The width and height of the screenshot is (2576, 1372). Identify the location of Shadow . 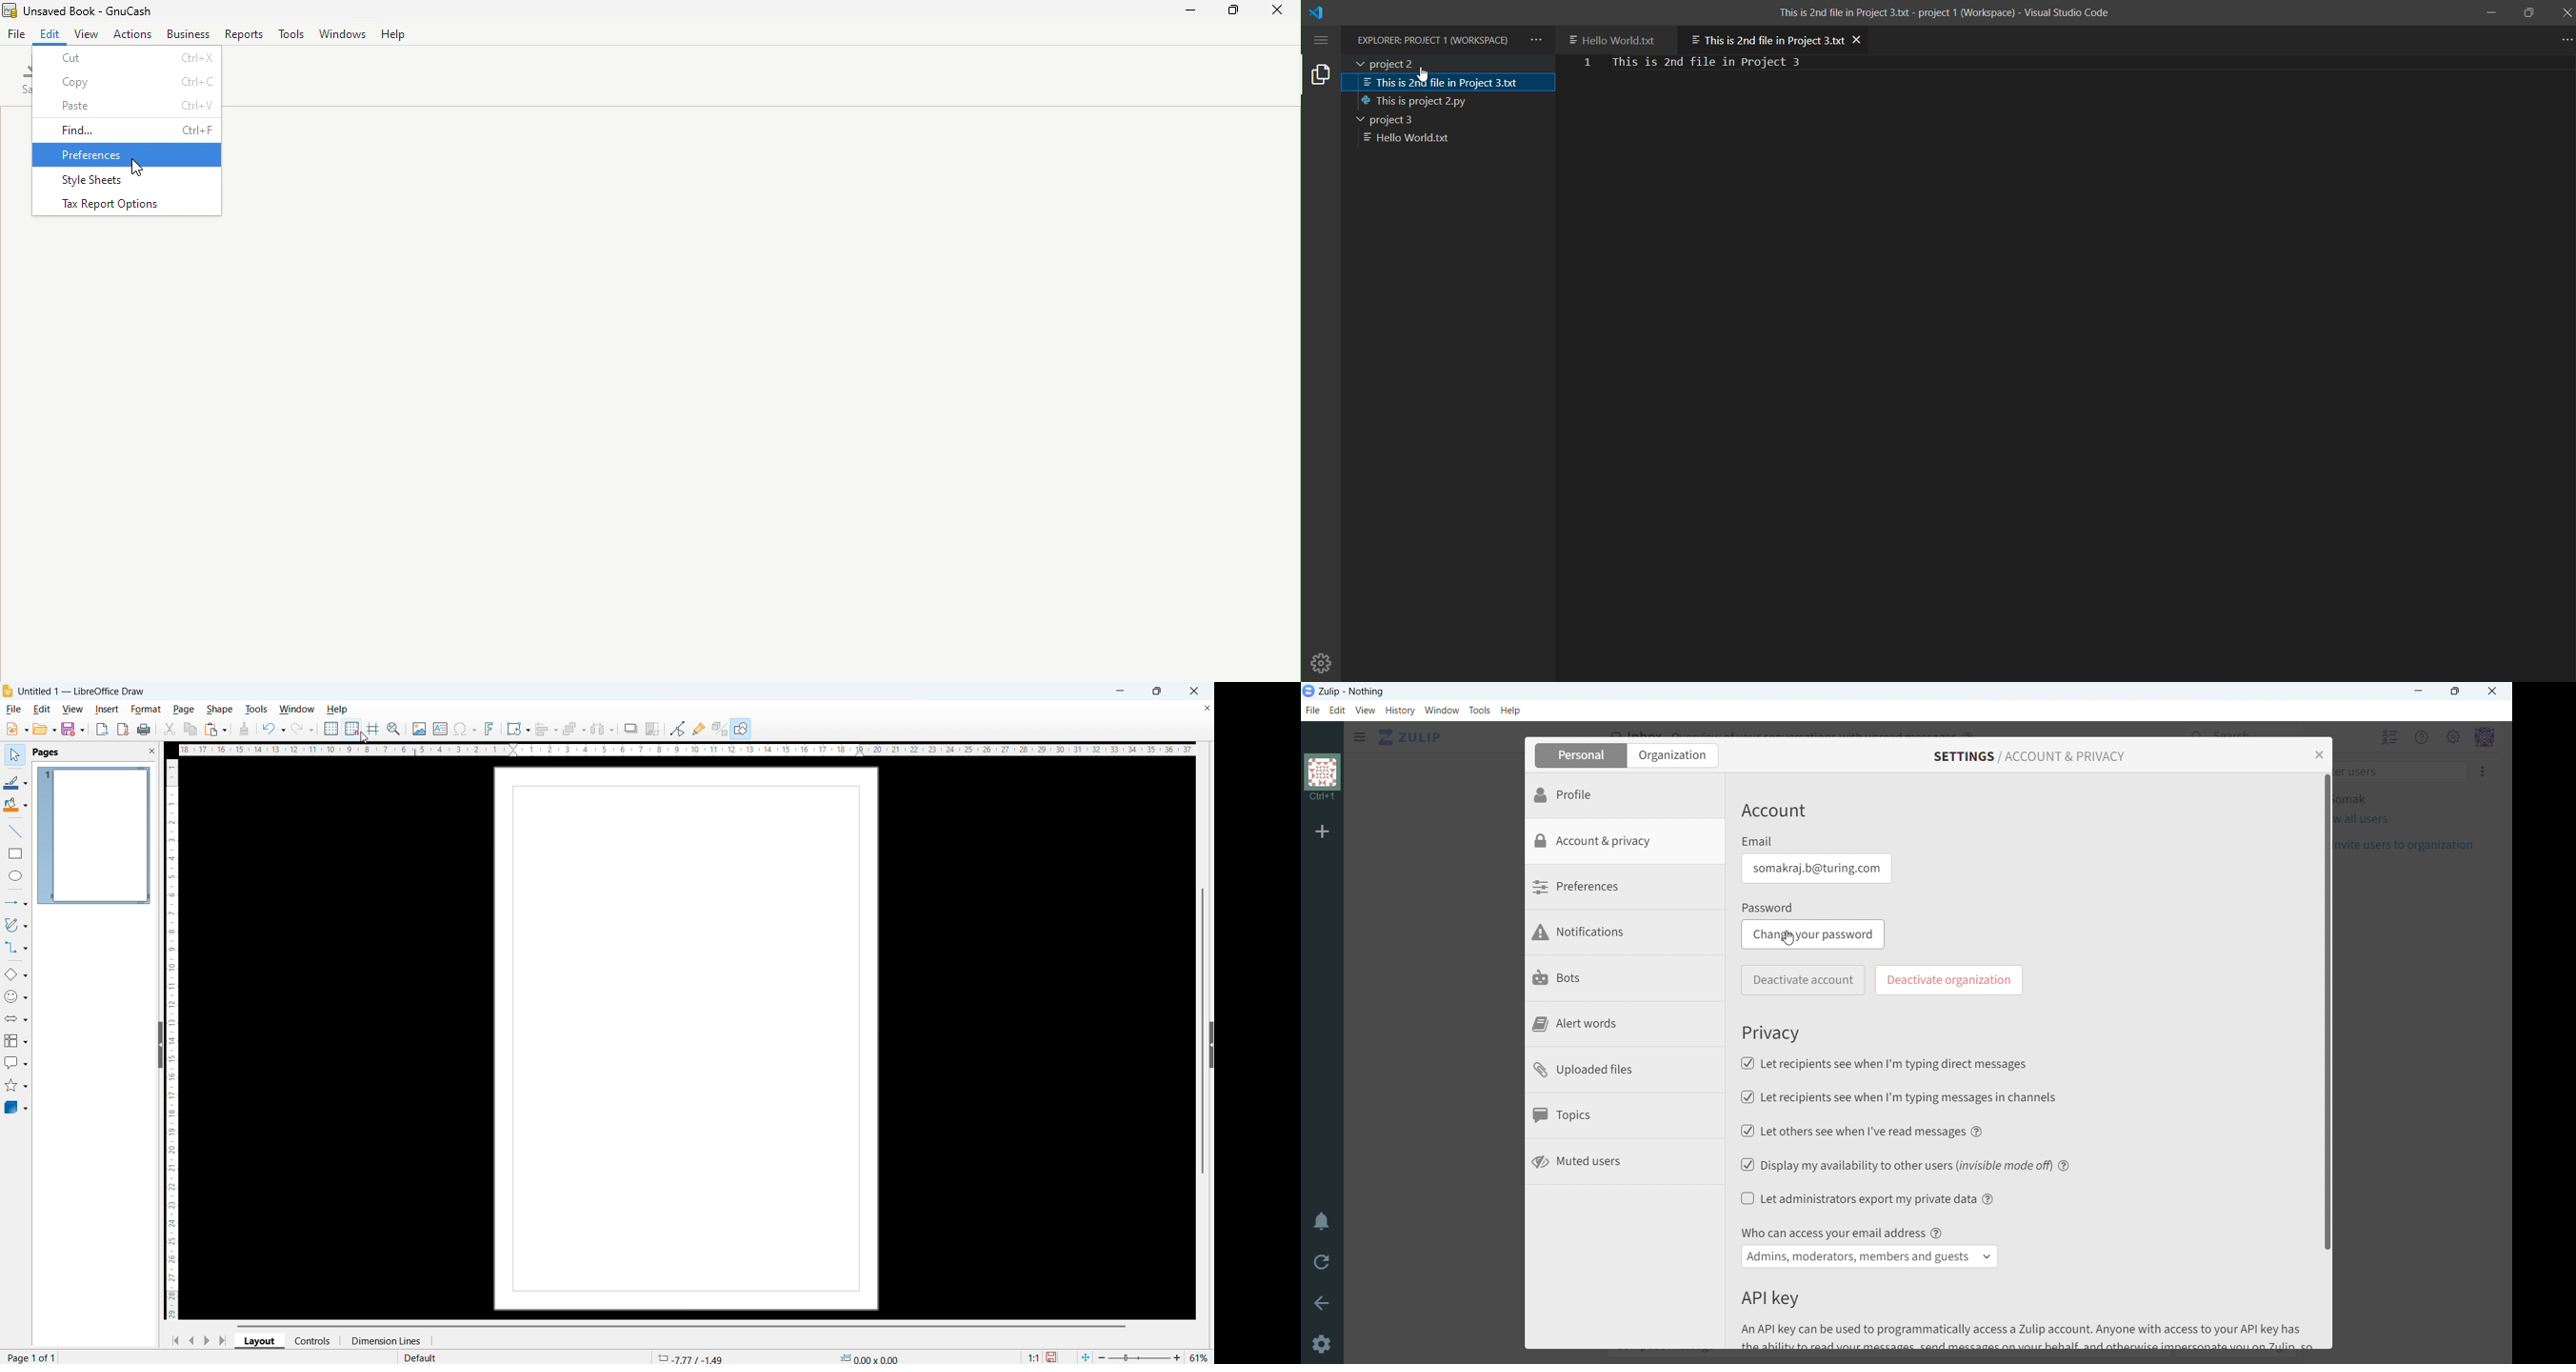
(631, 728).